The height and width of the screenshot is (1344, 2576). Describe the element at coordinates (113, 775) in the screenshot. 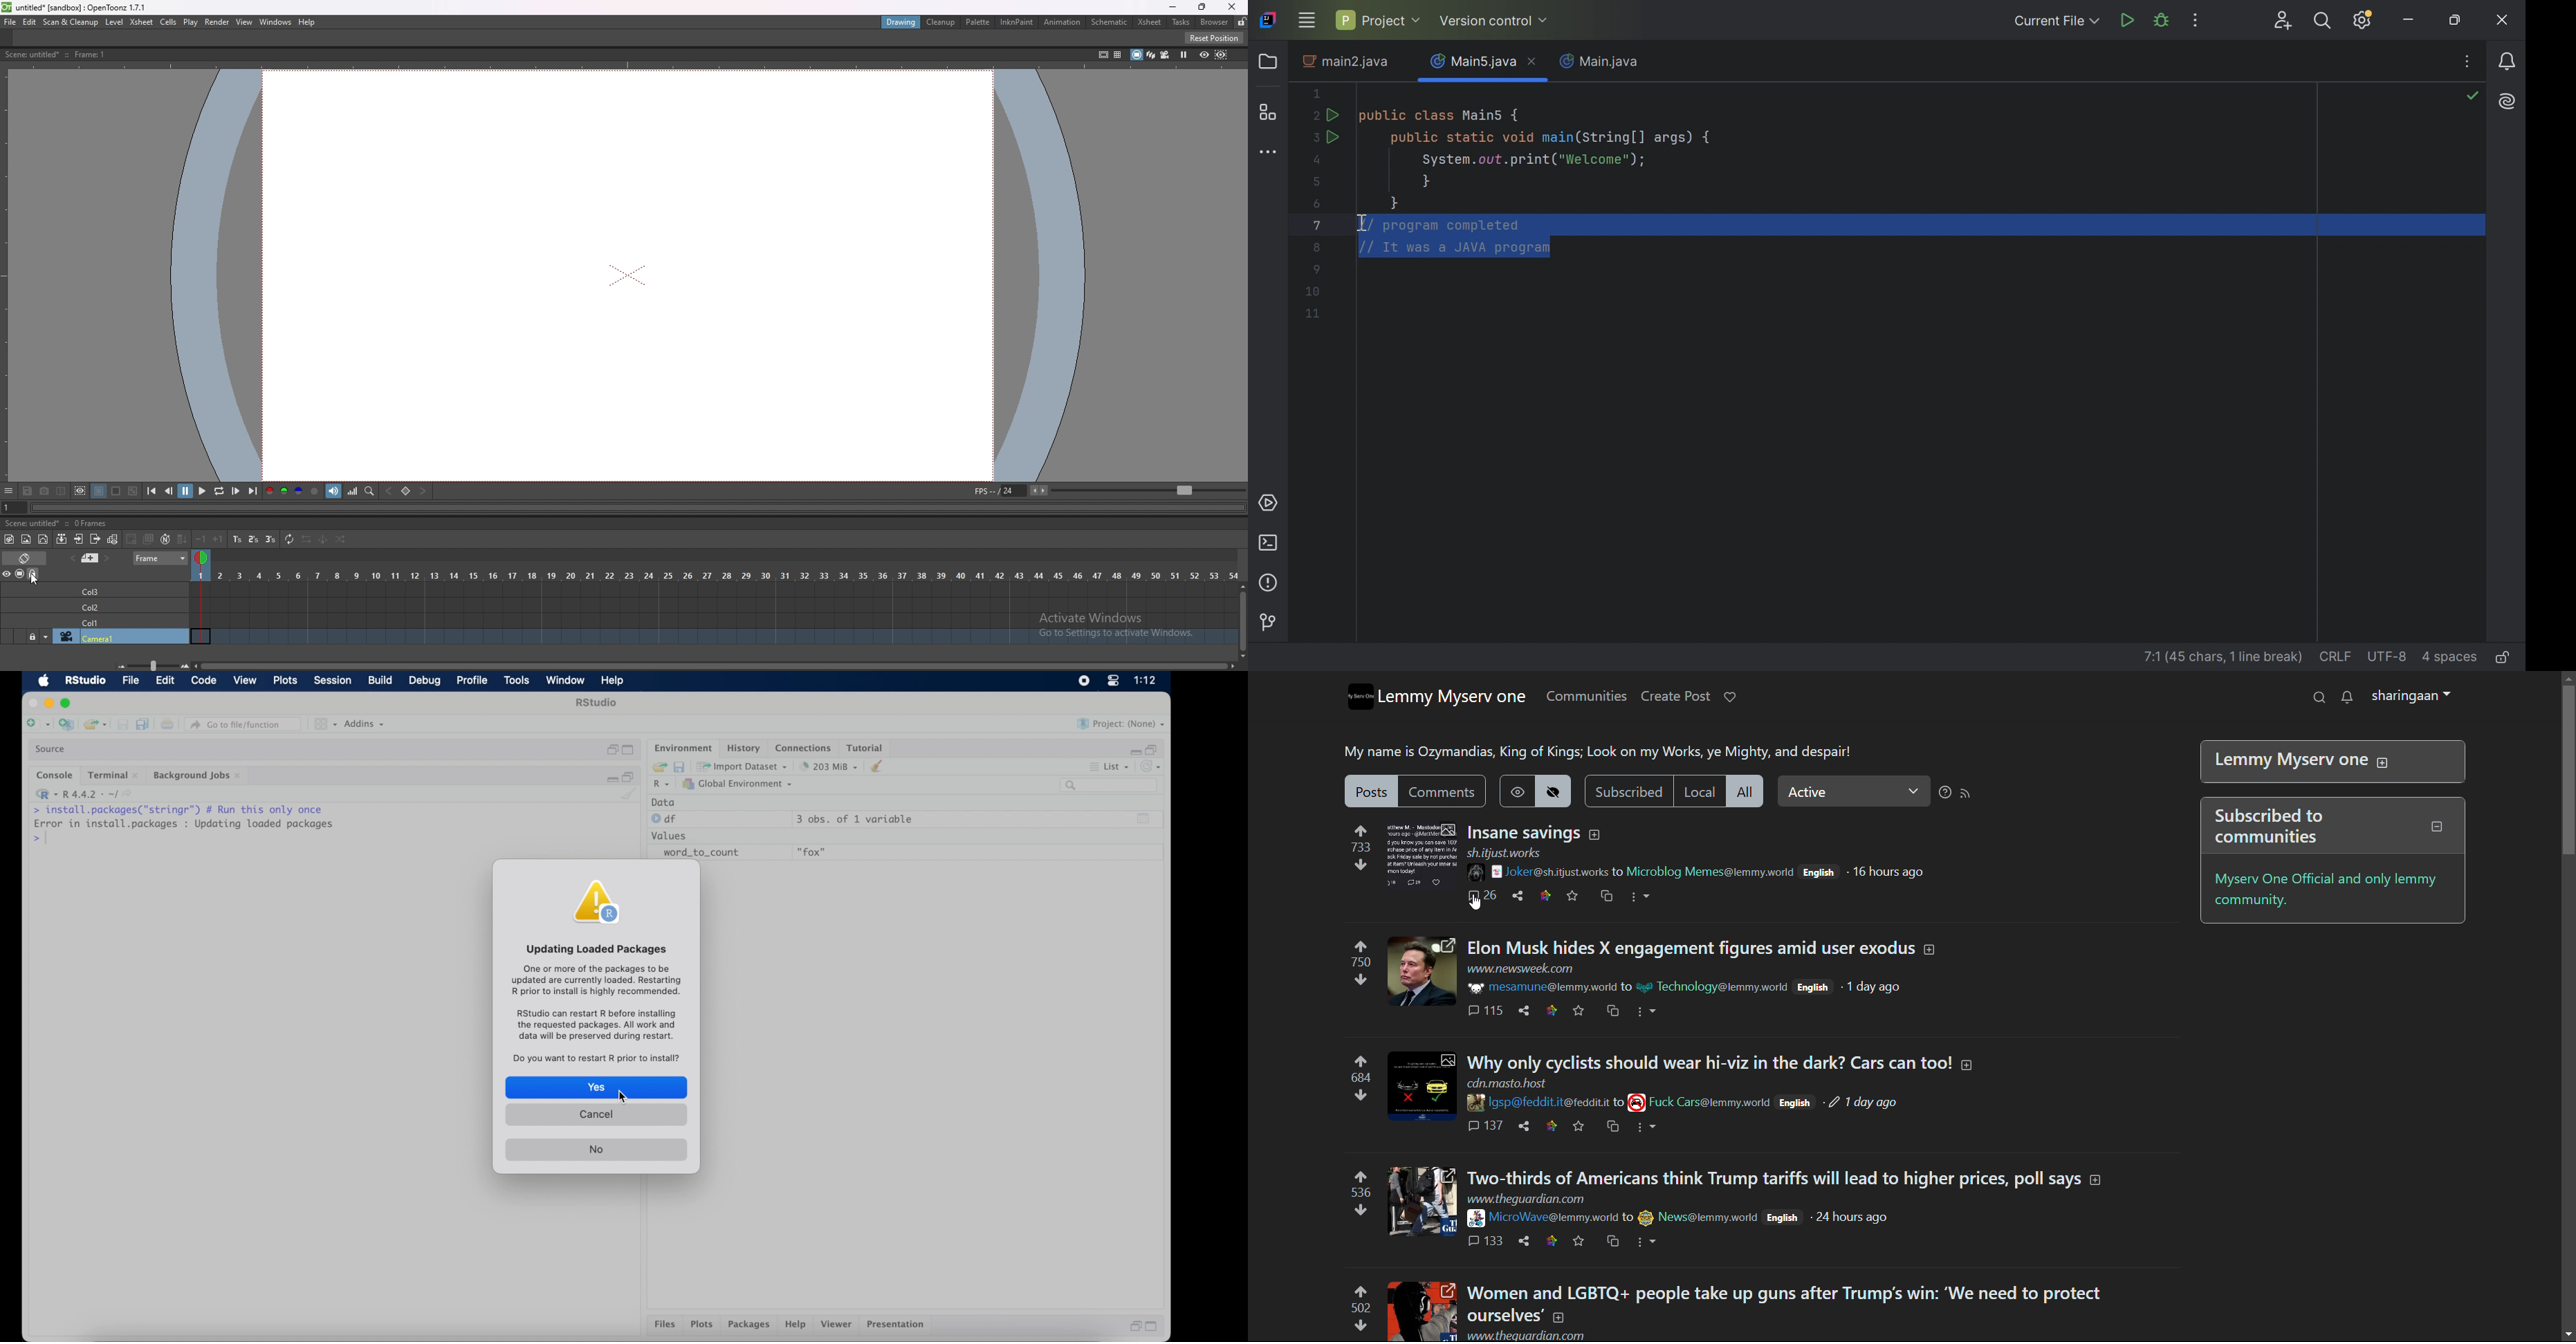

I see `terminal` at that location.